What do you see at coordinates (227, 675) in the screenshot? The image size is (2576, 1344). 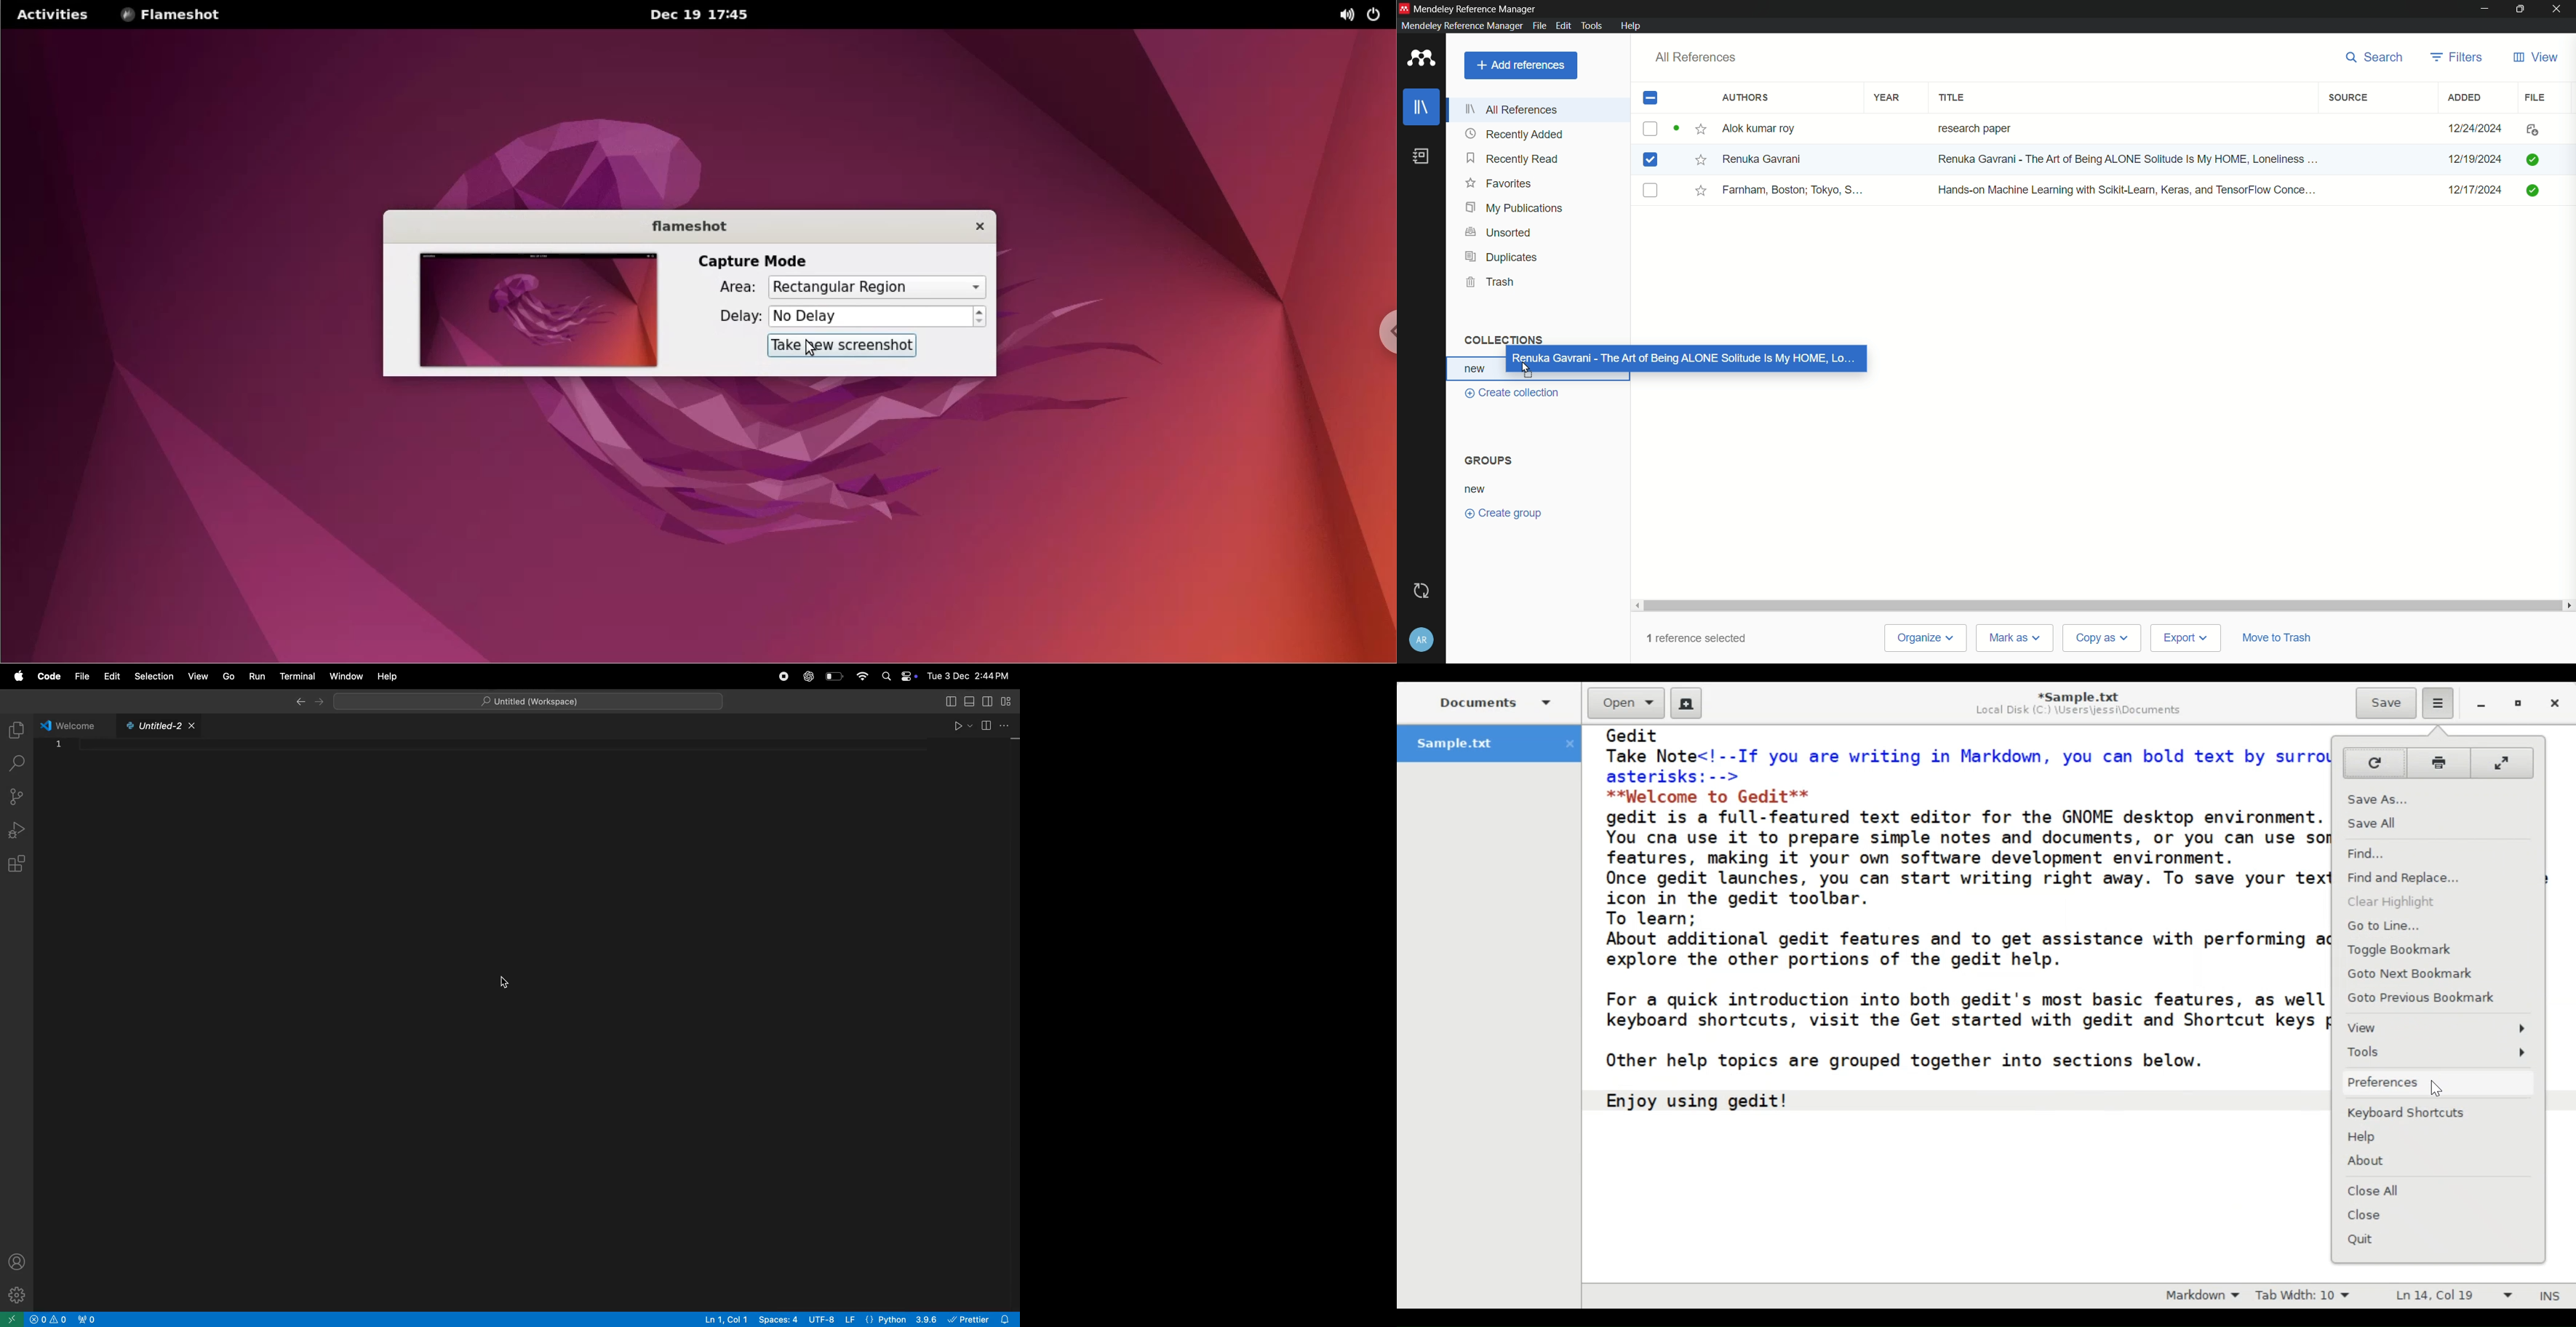 I see `go` at bounding box center [227, 675].